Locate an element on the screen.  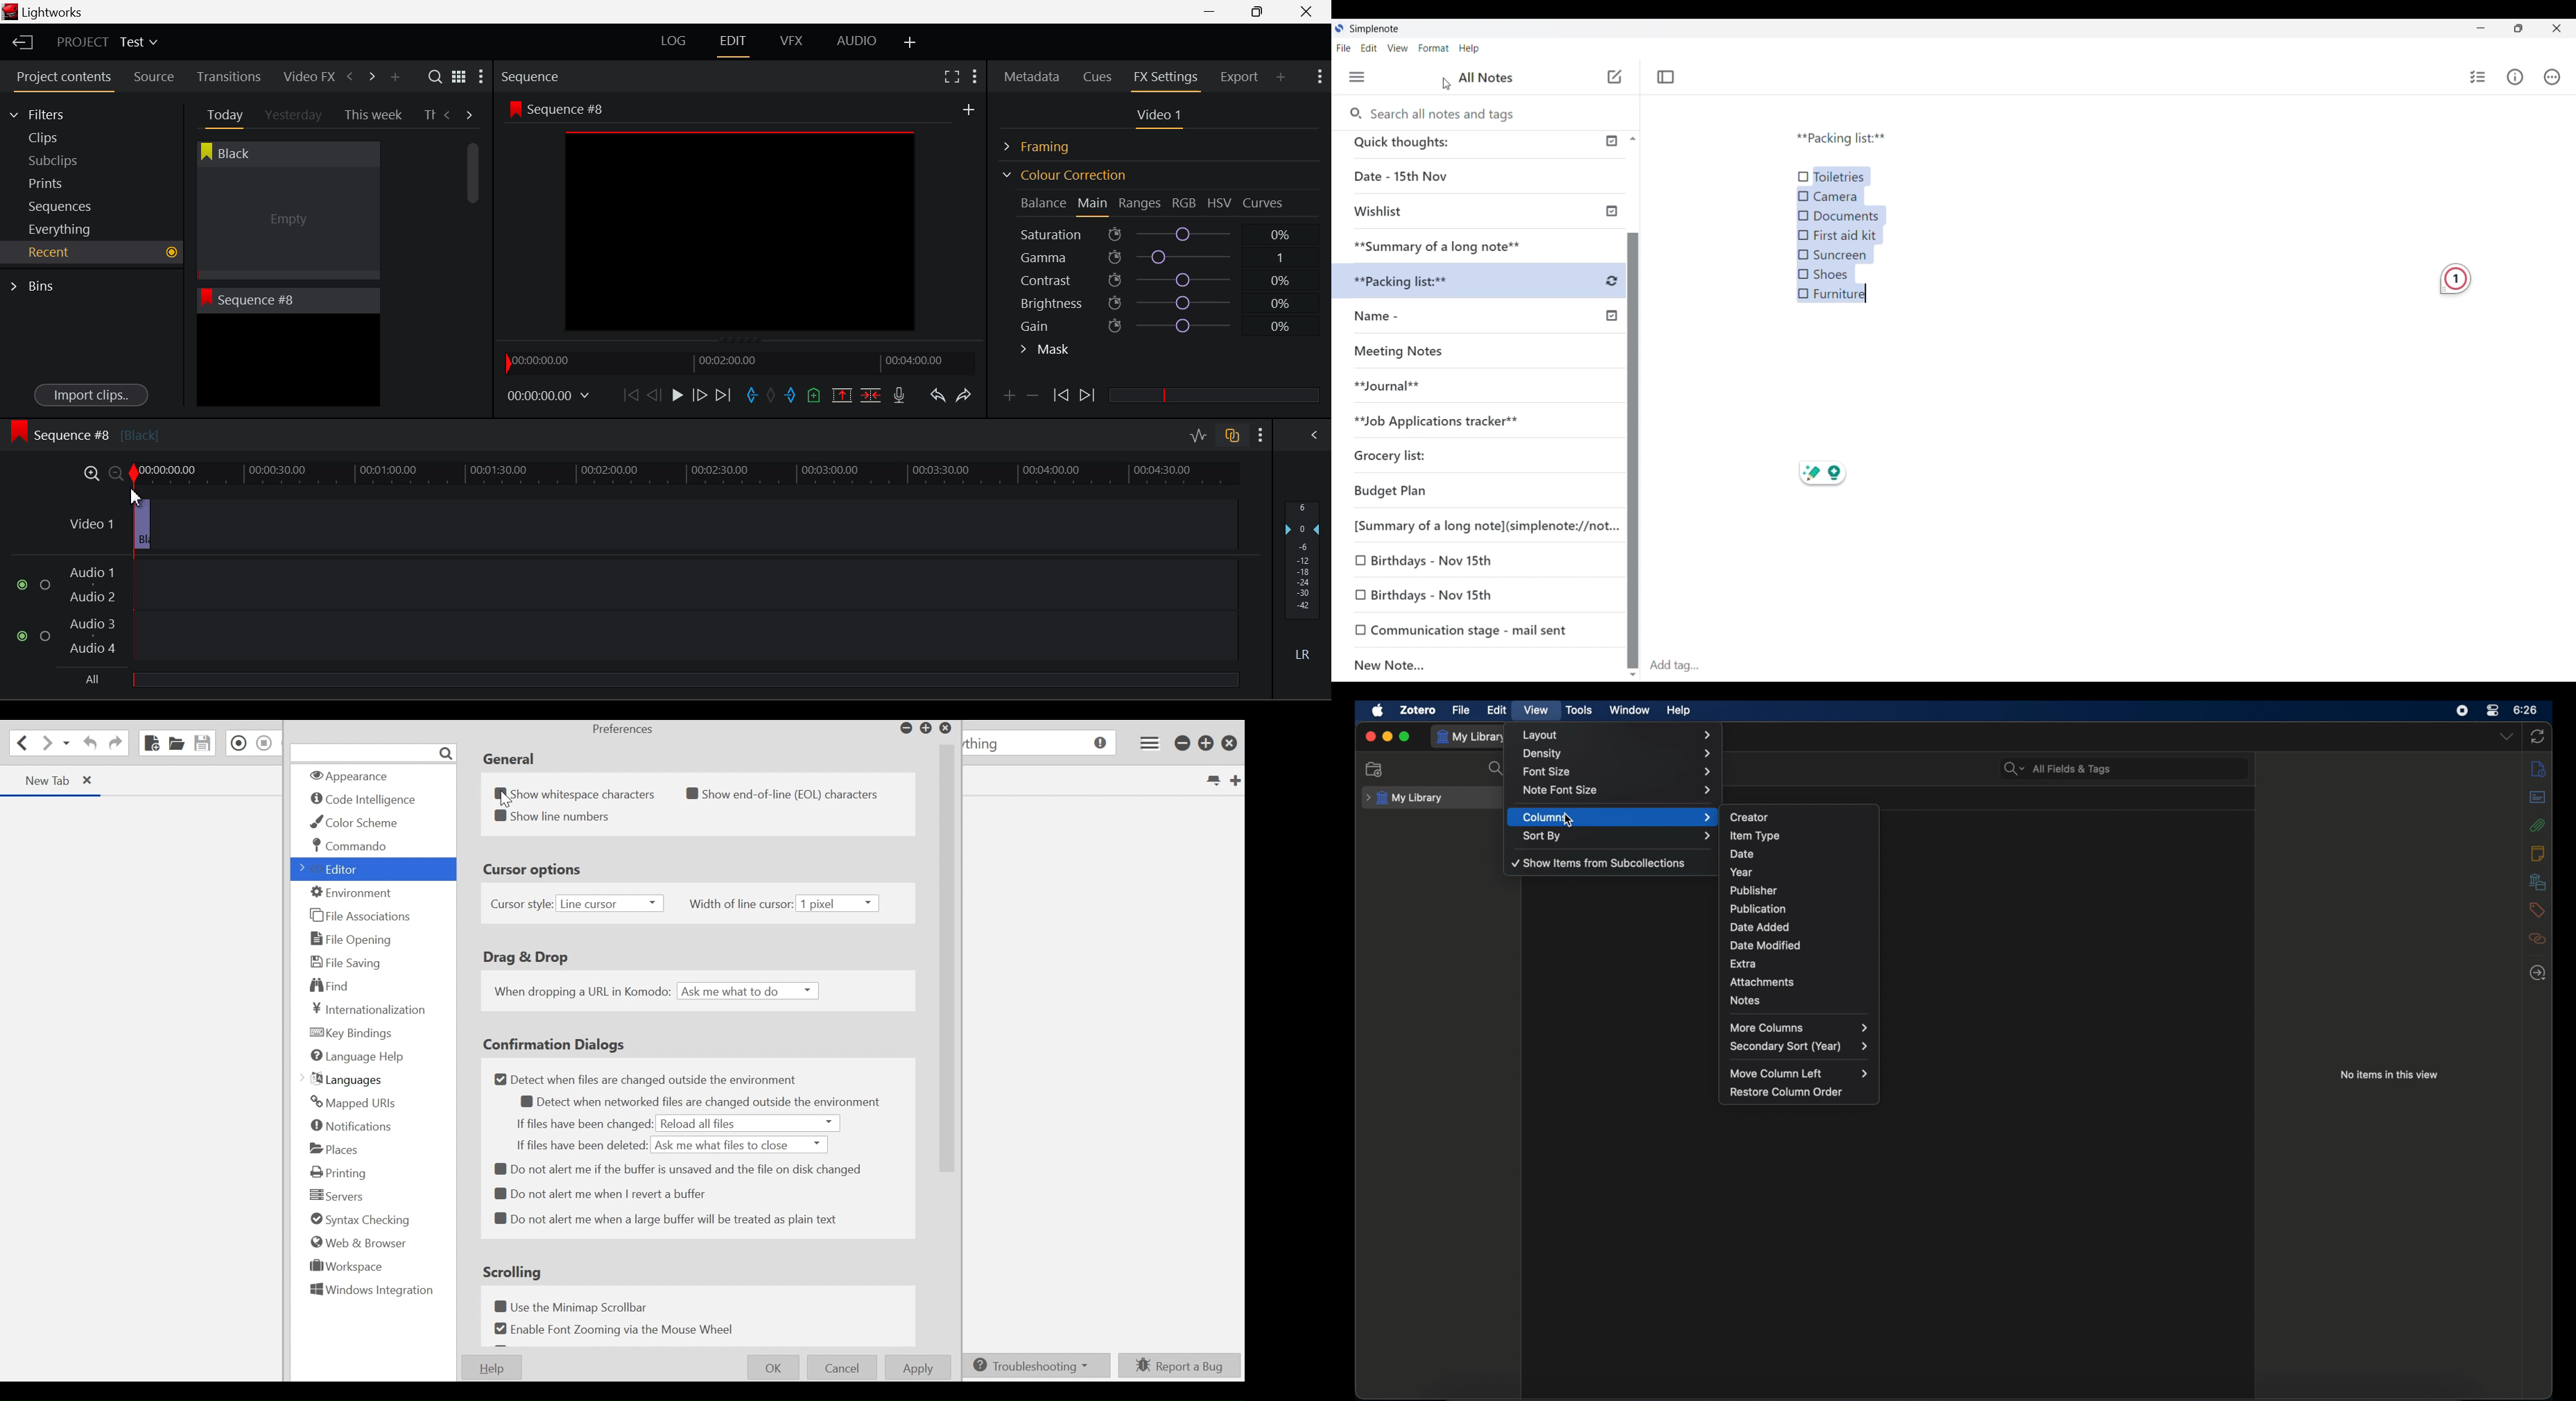
Software name is located at coordinates (1375, 29).